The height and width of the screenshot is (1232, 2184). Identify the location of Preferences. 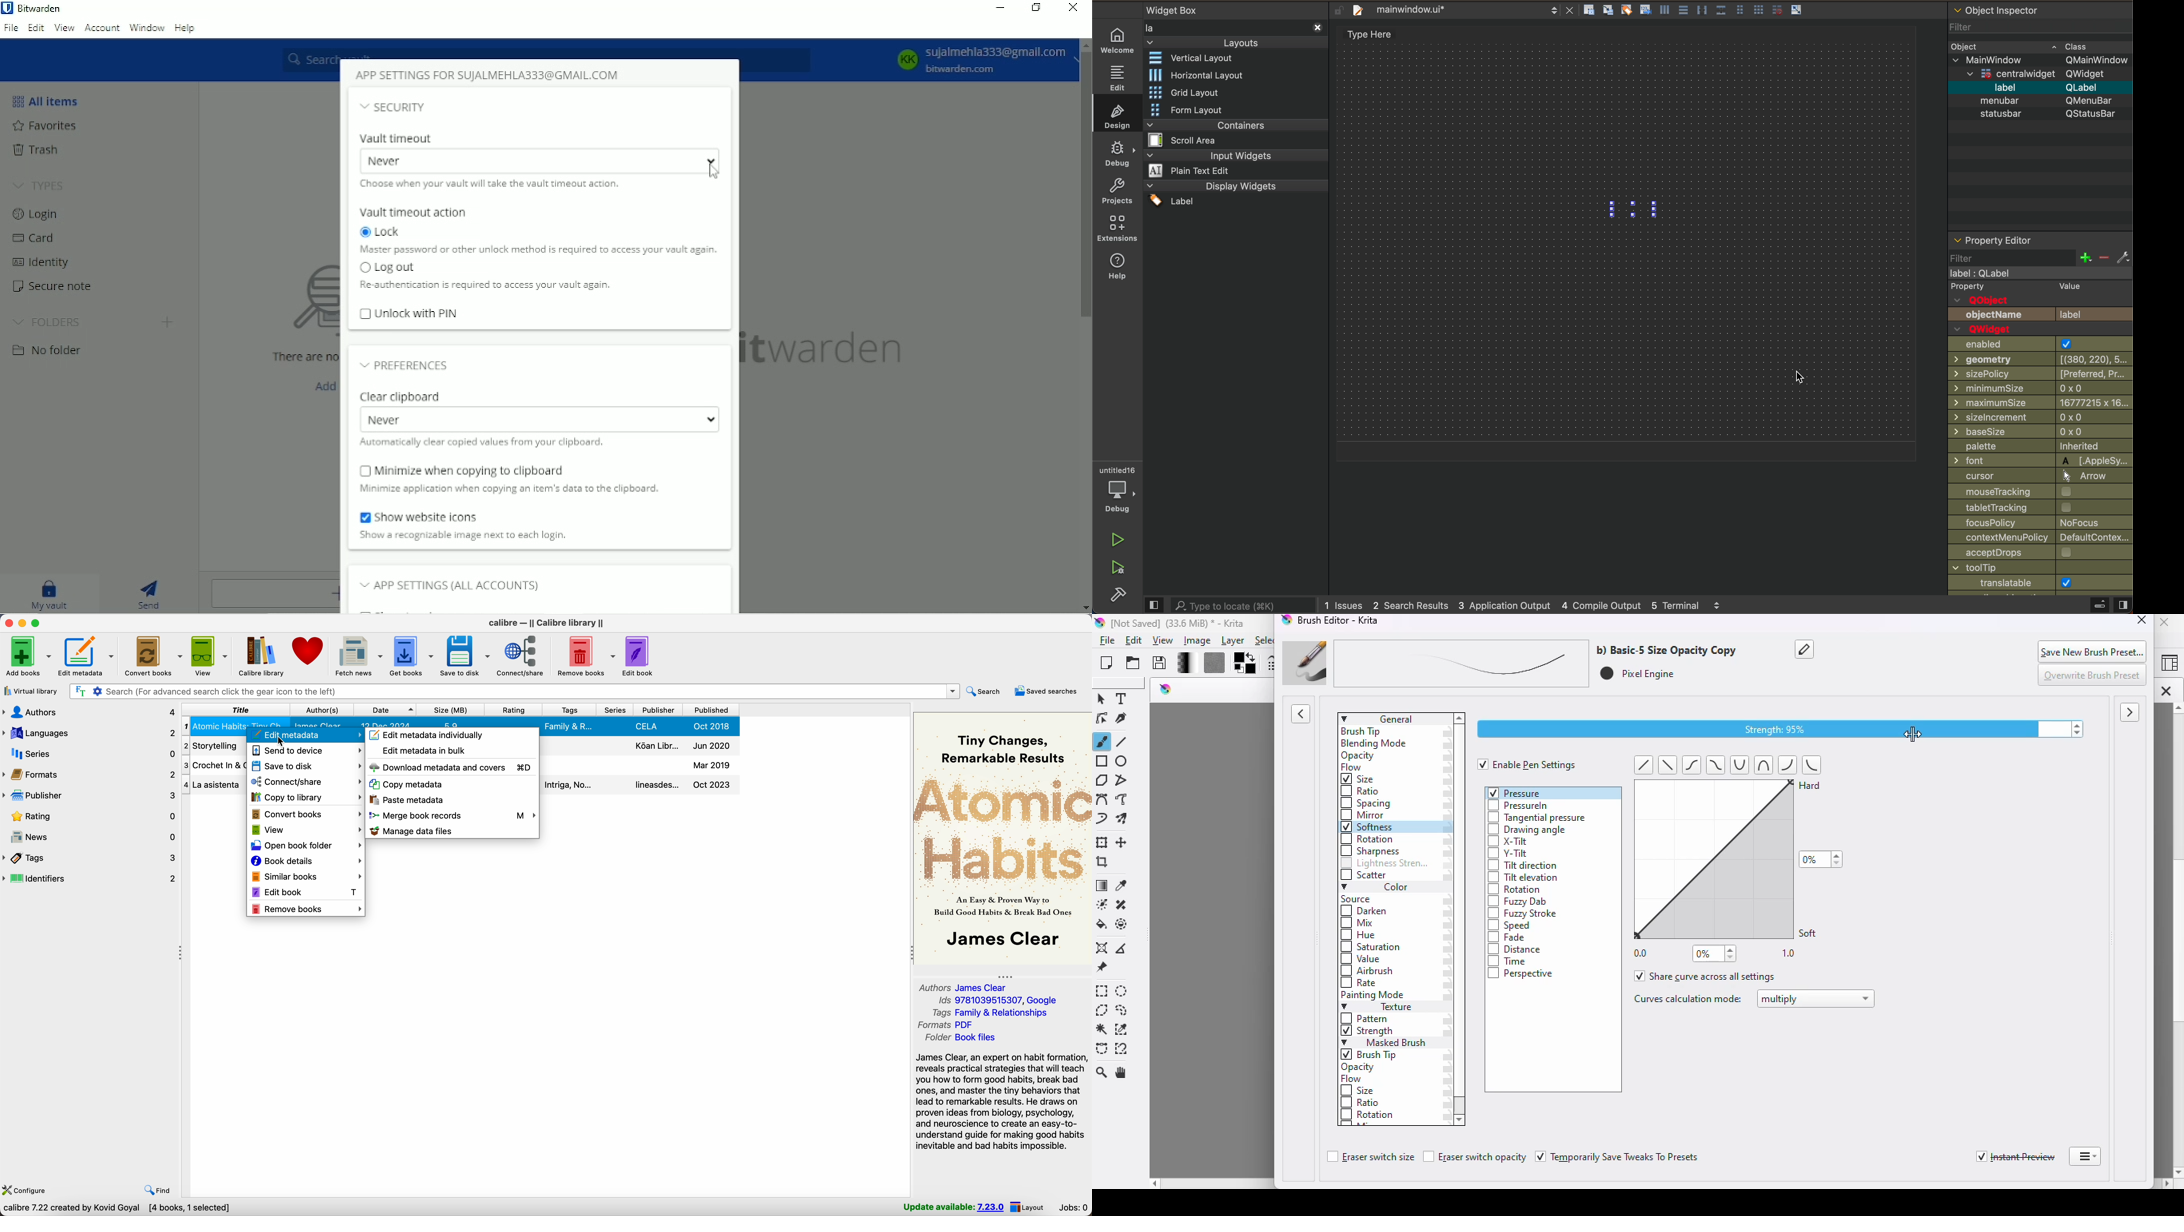
(407, 366).